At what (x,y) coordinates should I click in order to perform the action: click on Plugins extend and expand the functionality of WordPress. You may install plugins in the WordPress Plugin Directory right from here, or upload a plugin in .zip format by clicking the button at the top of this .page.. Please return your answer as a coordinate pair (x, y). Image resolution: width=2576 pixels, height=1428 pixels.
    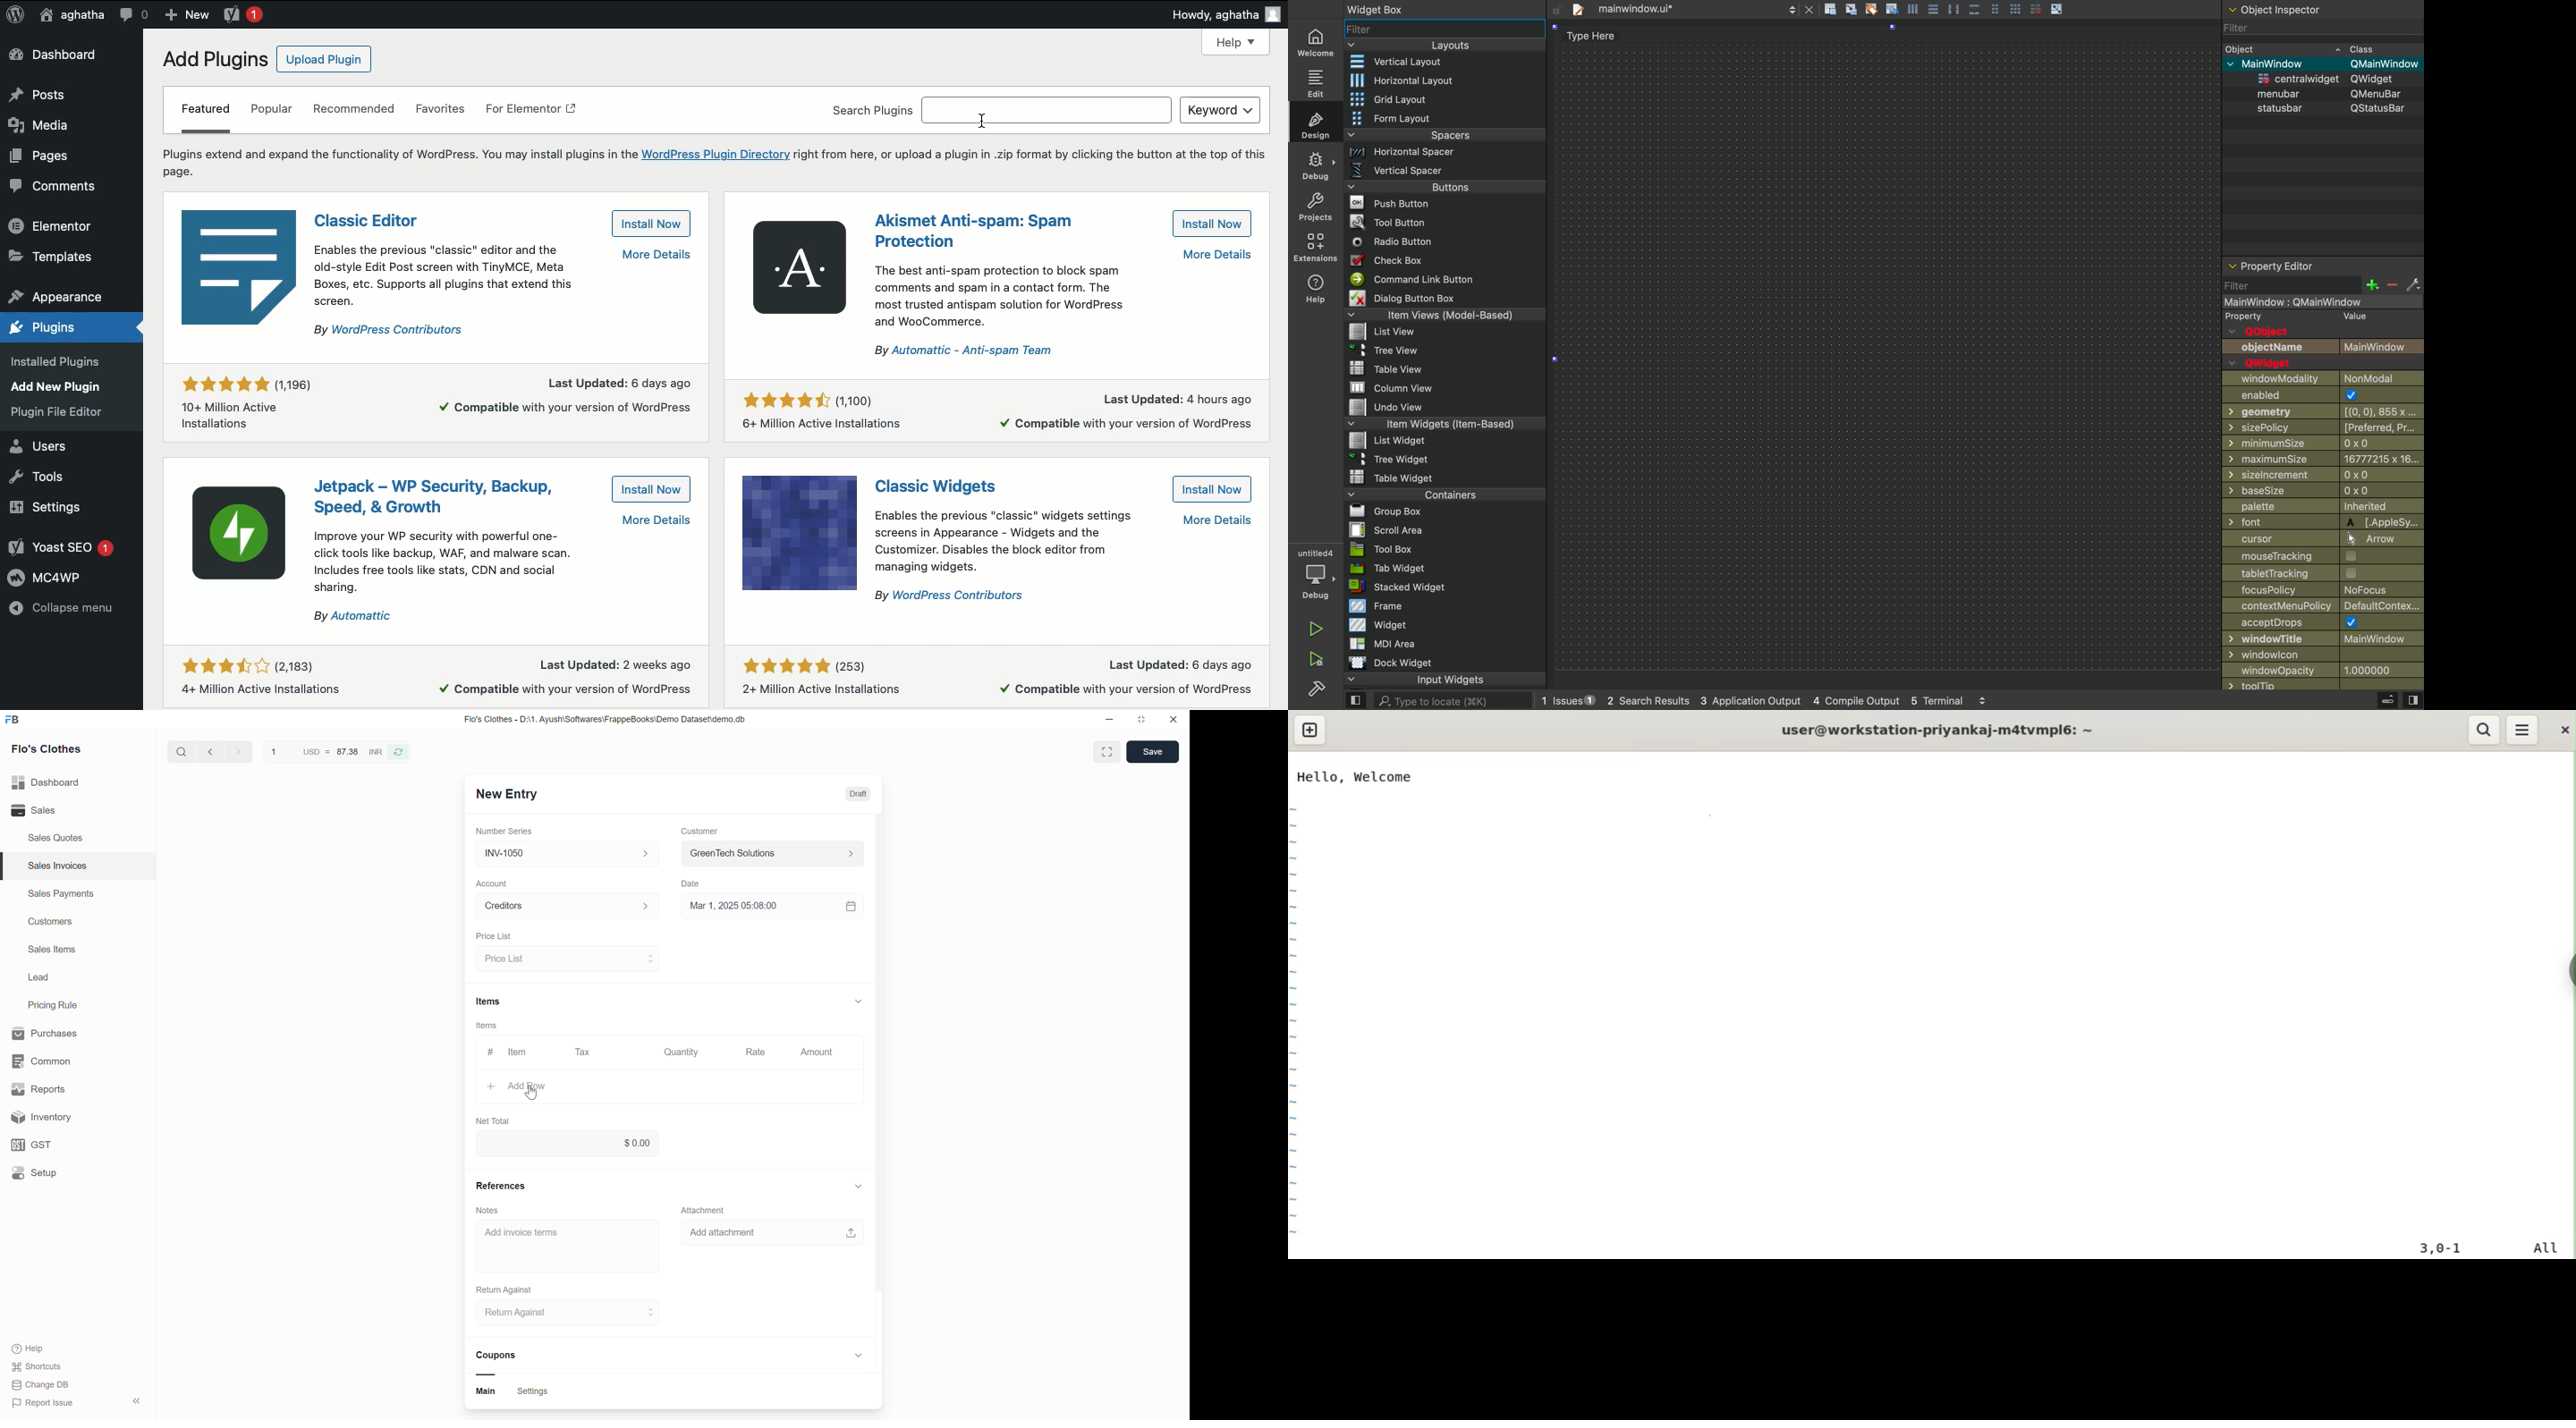
    Looking at the image, I should click on (714, 161).